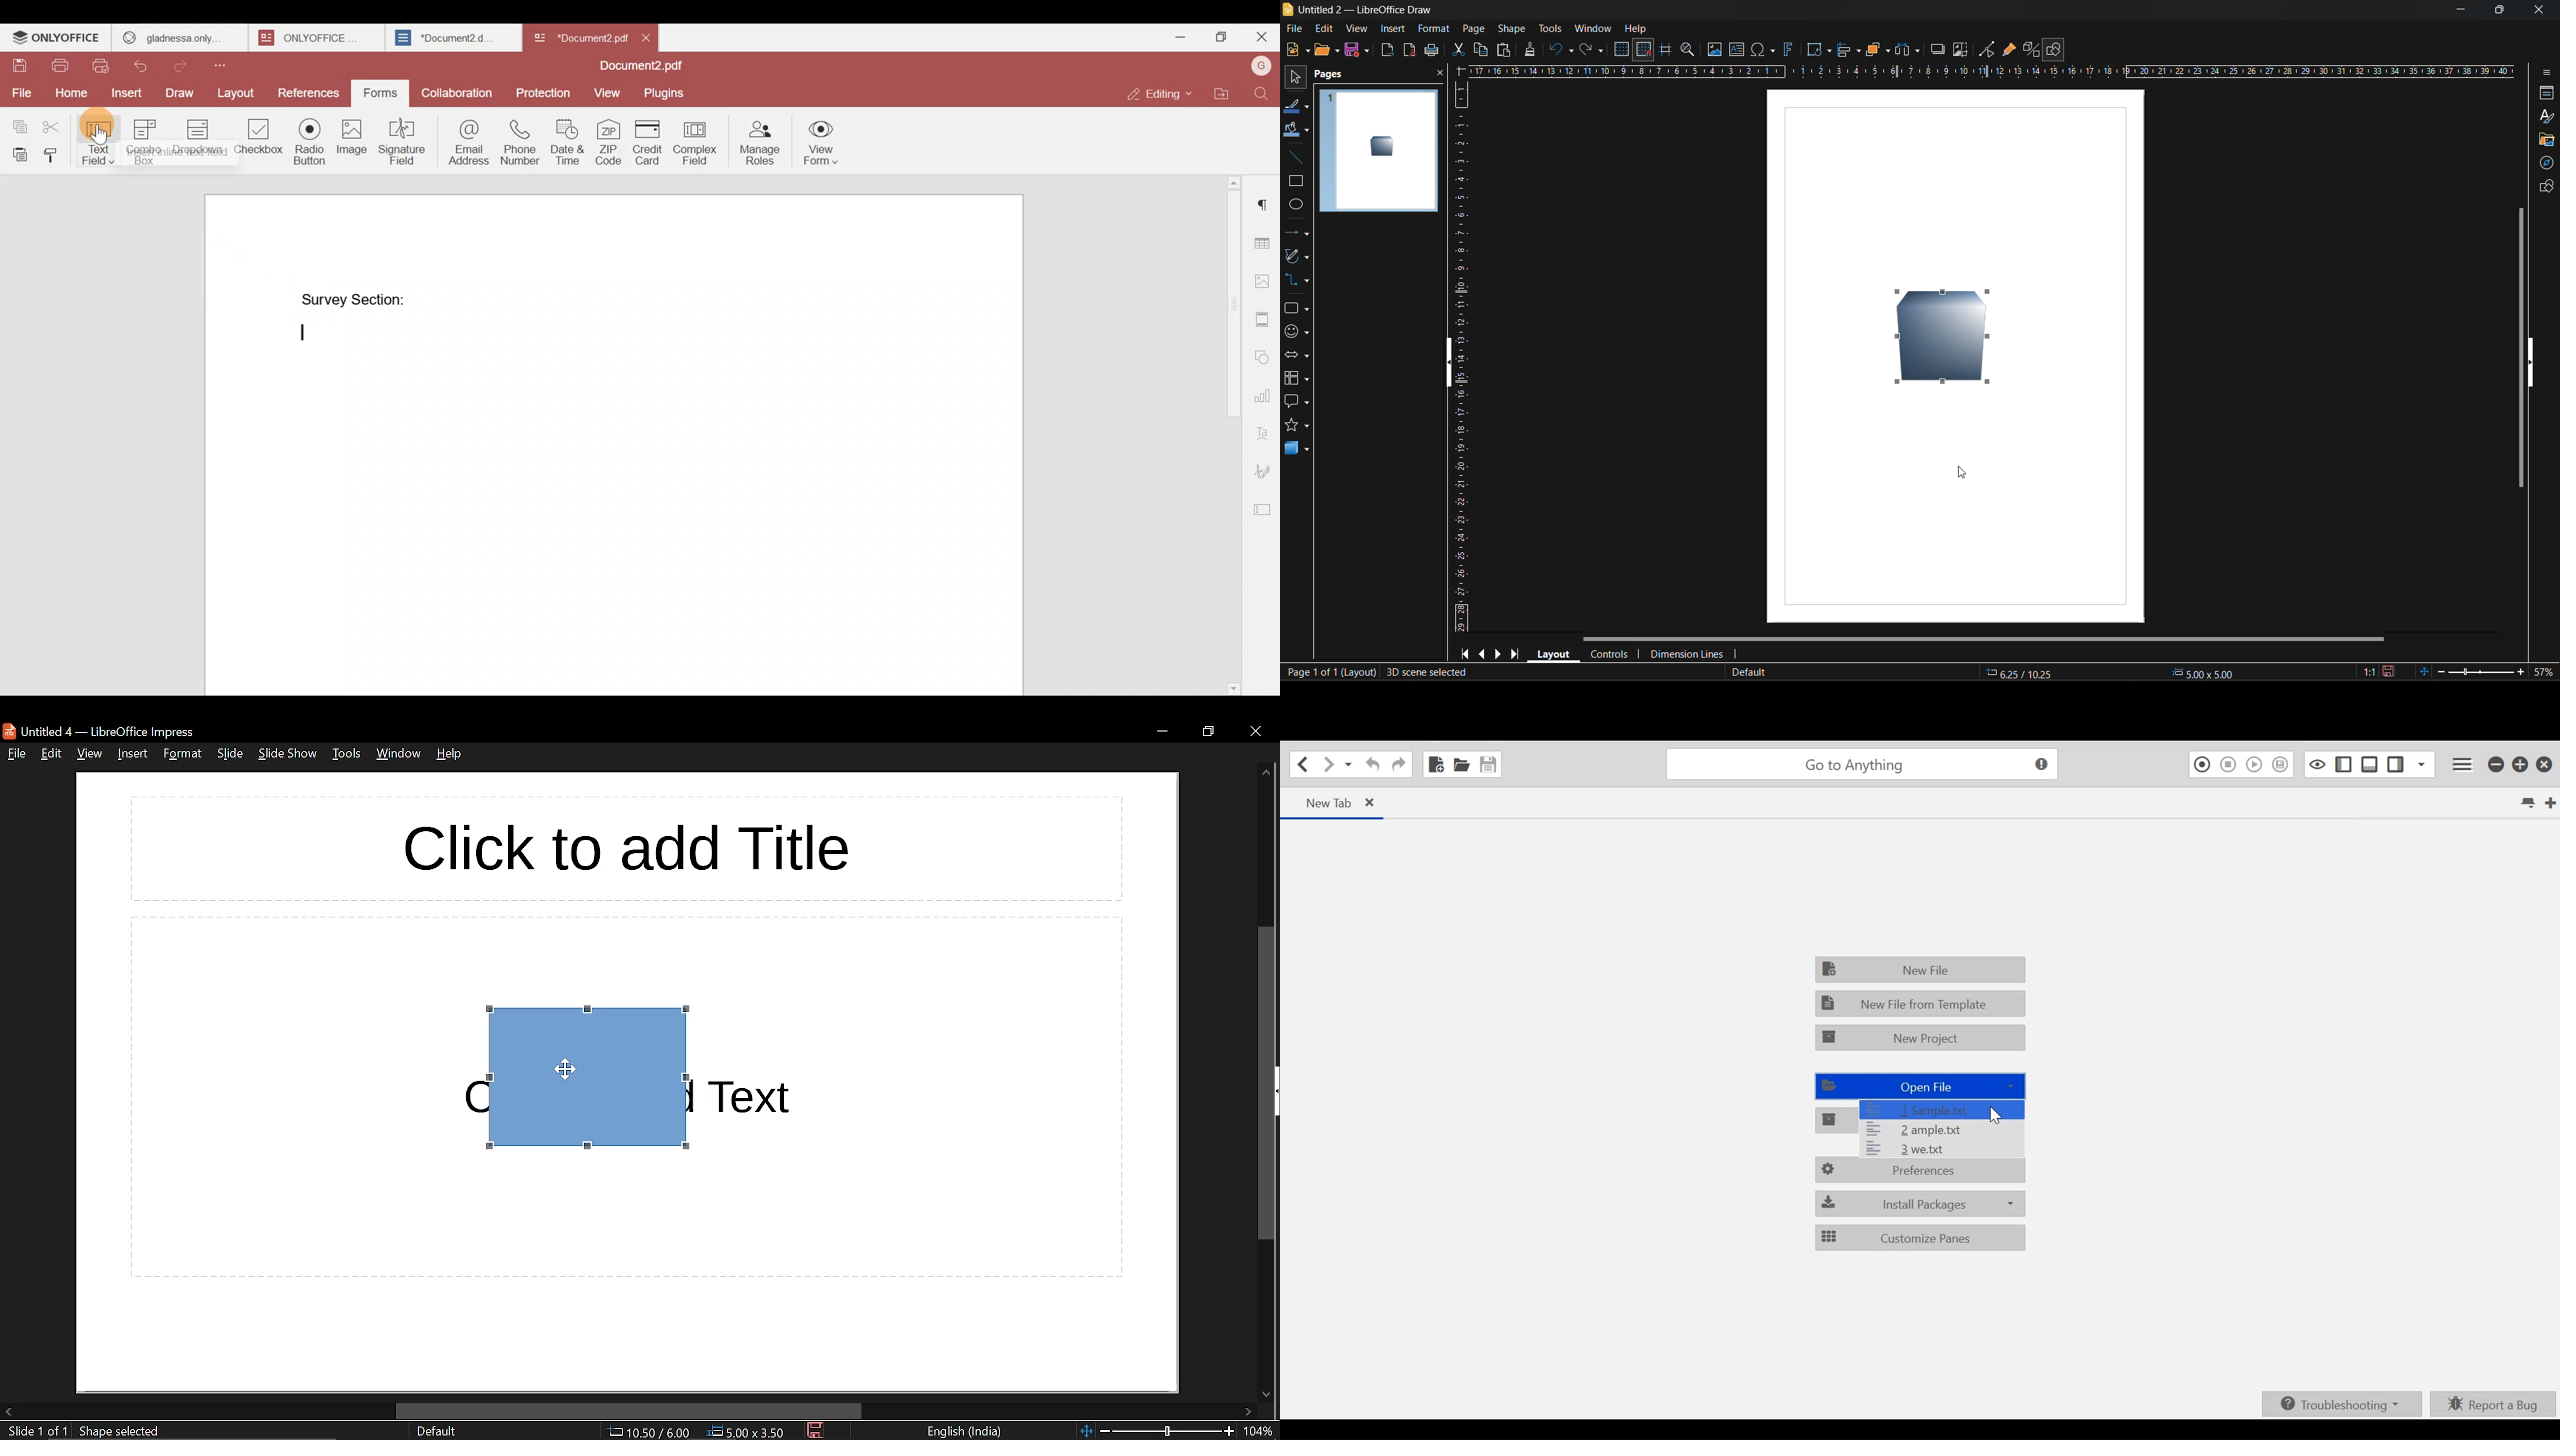 This screenshot has height=1456, width=2576. Describe the element at coordinates (2544, 94) in the screenshot. I see `properties` at that location.